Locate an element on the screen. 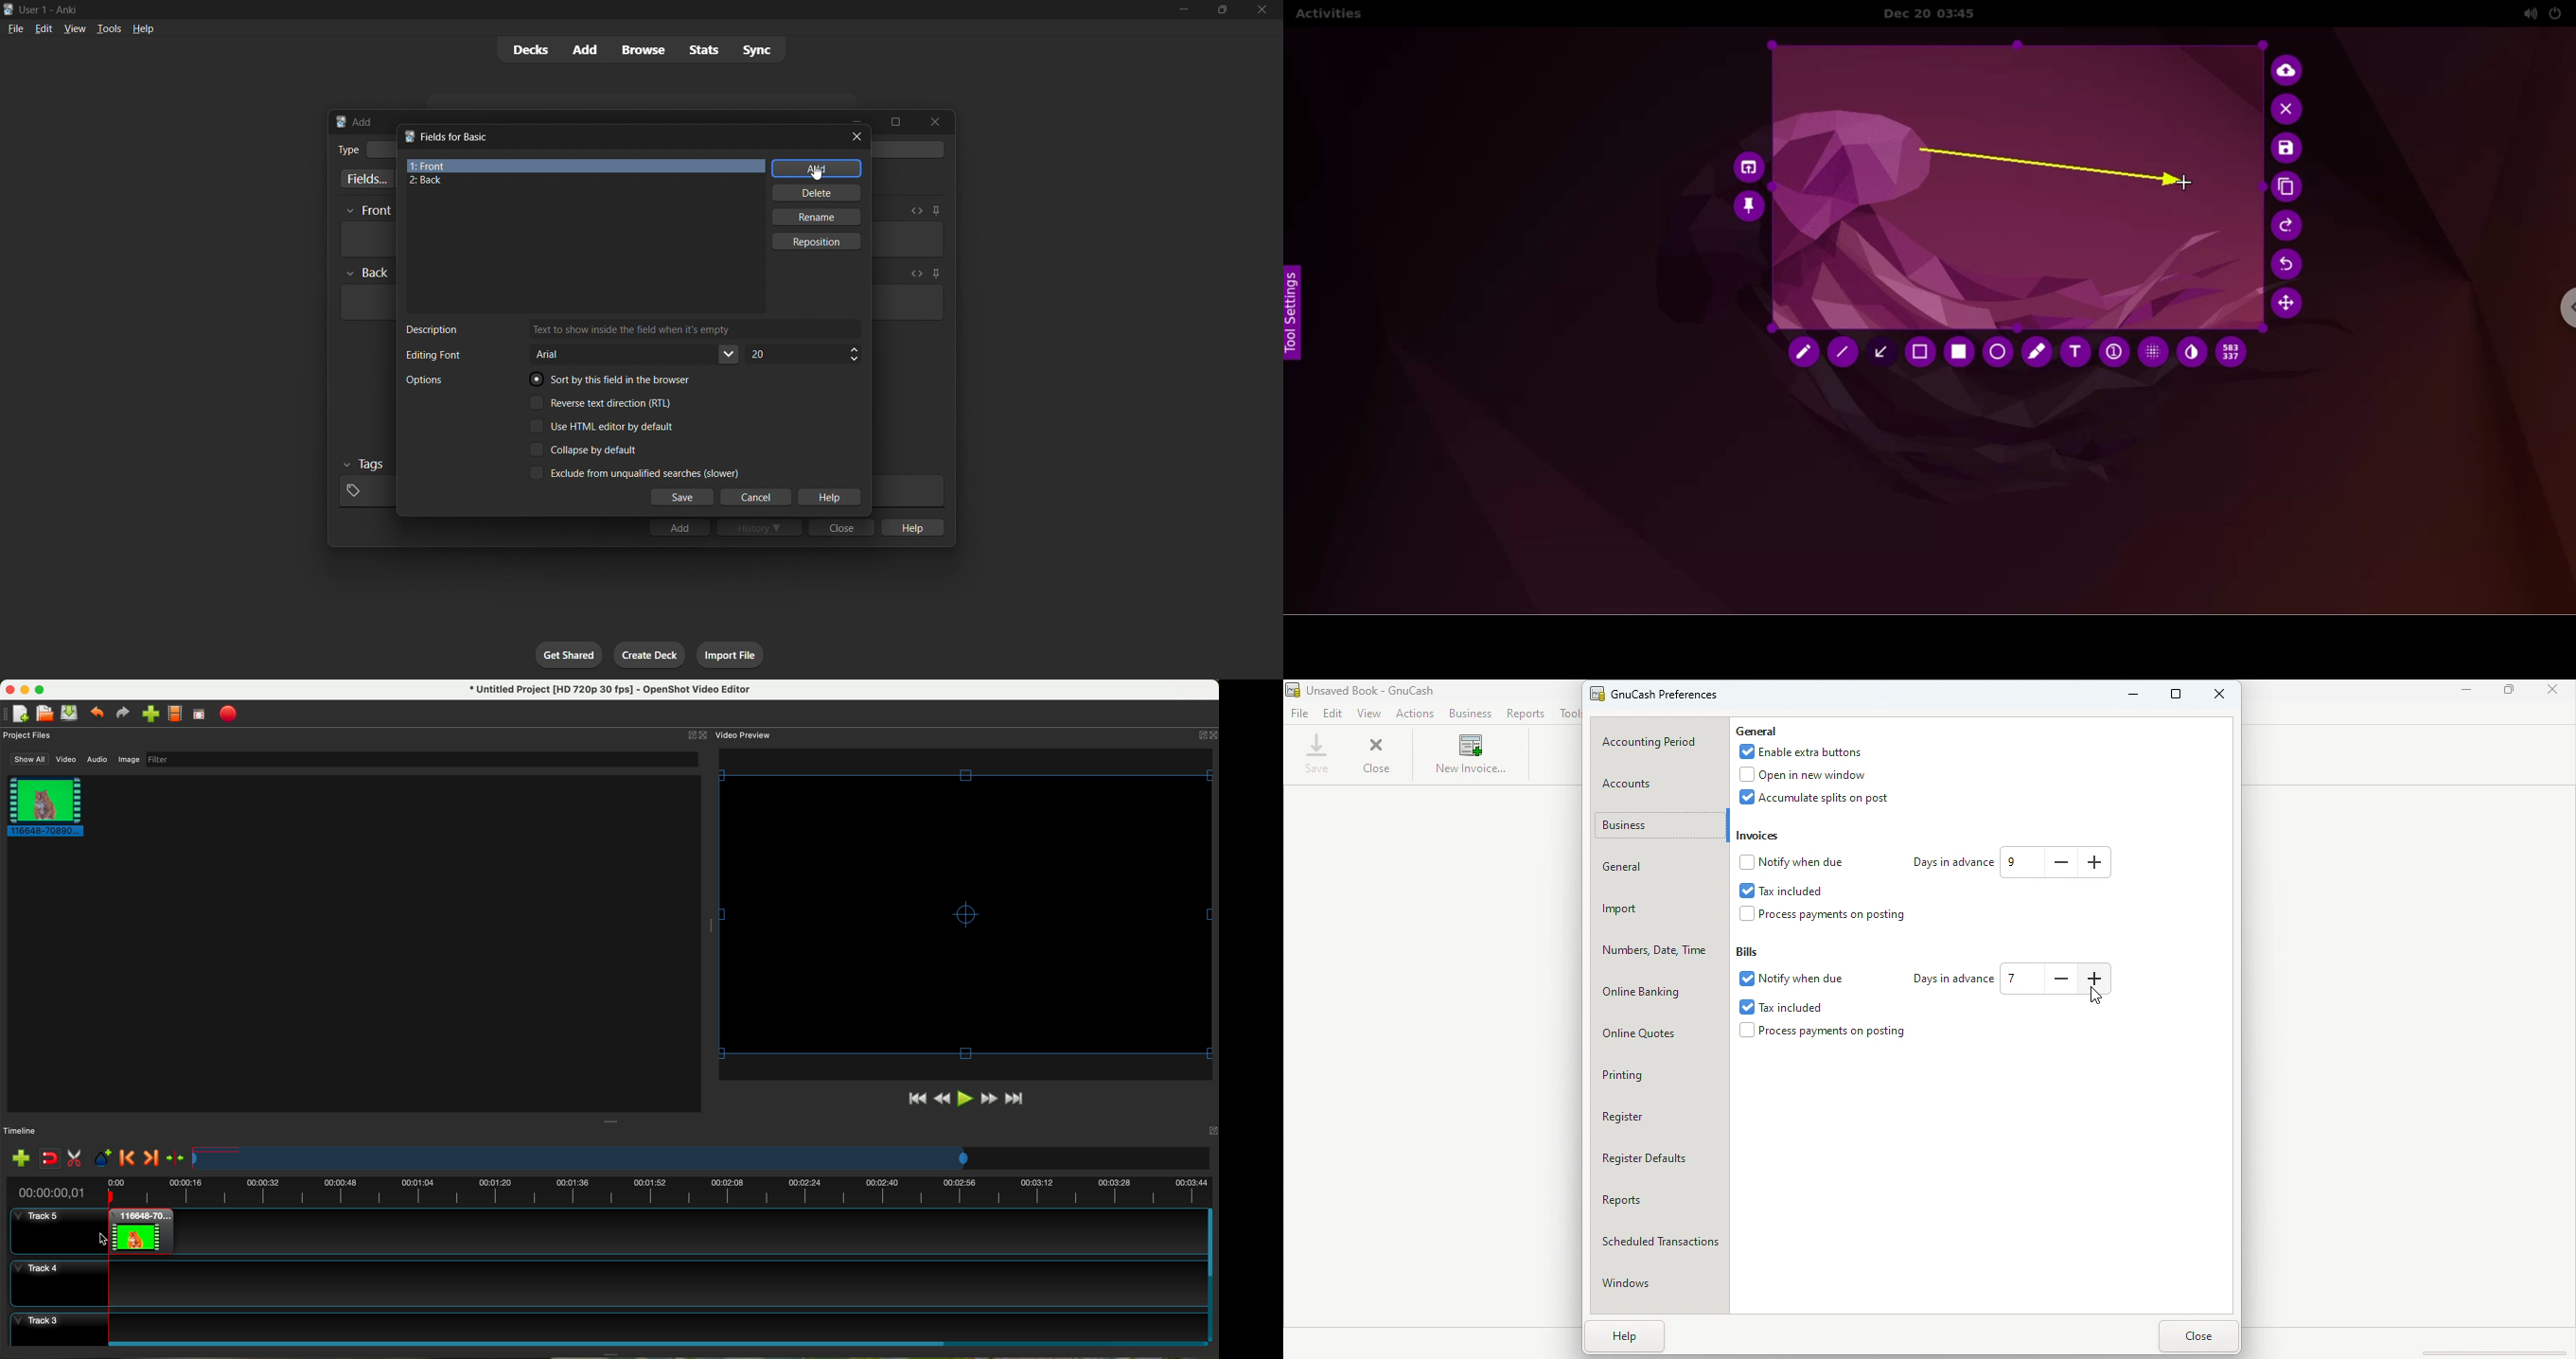 This screenshot has width=2576, height=1372. Text is located at coordinates (433, 330).